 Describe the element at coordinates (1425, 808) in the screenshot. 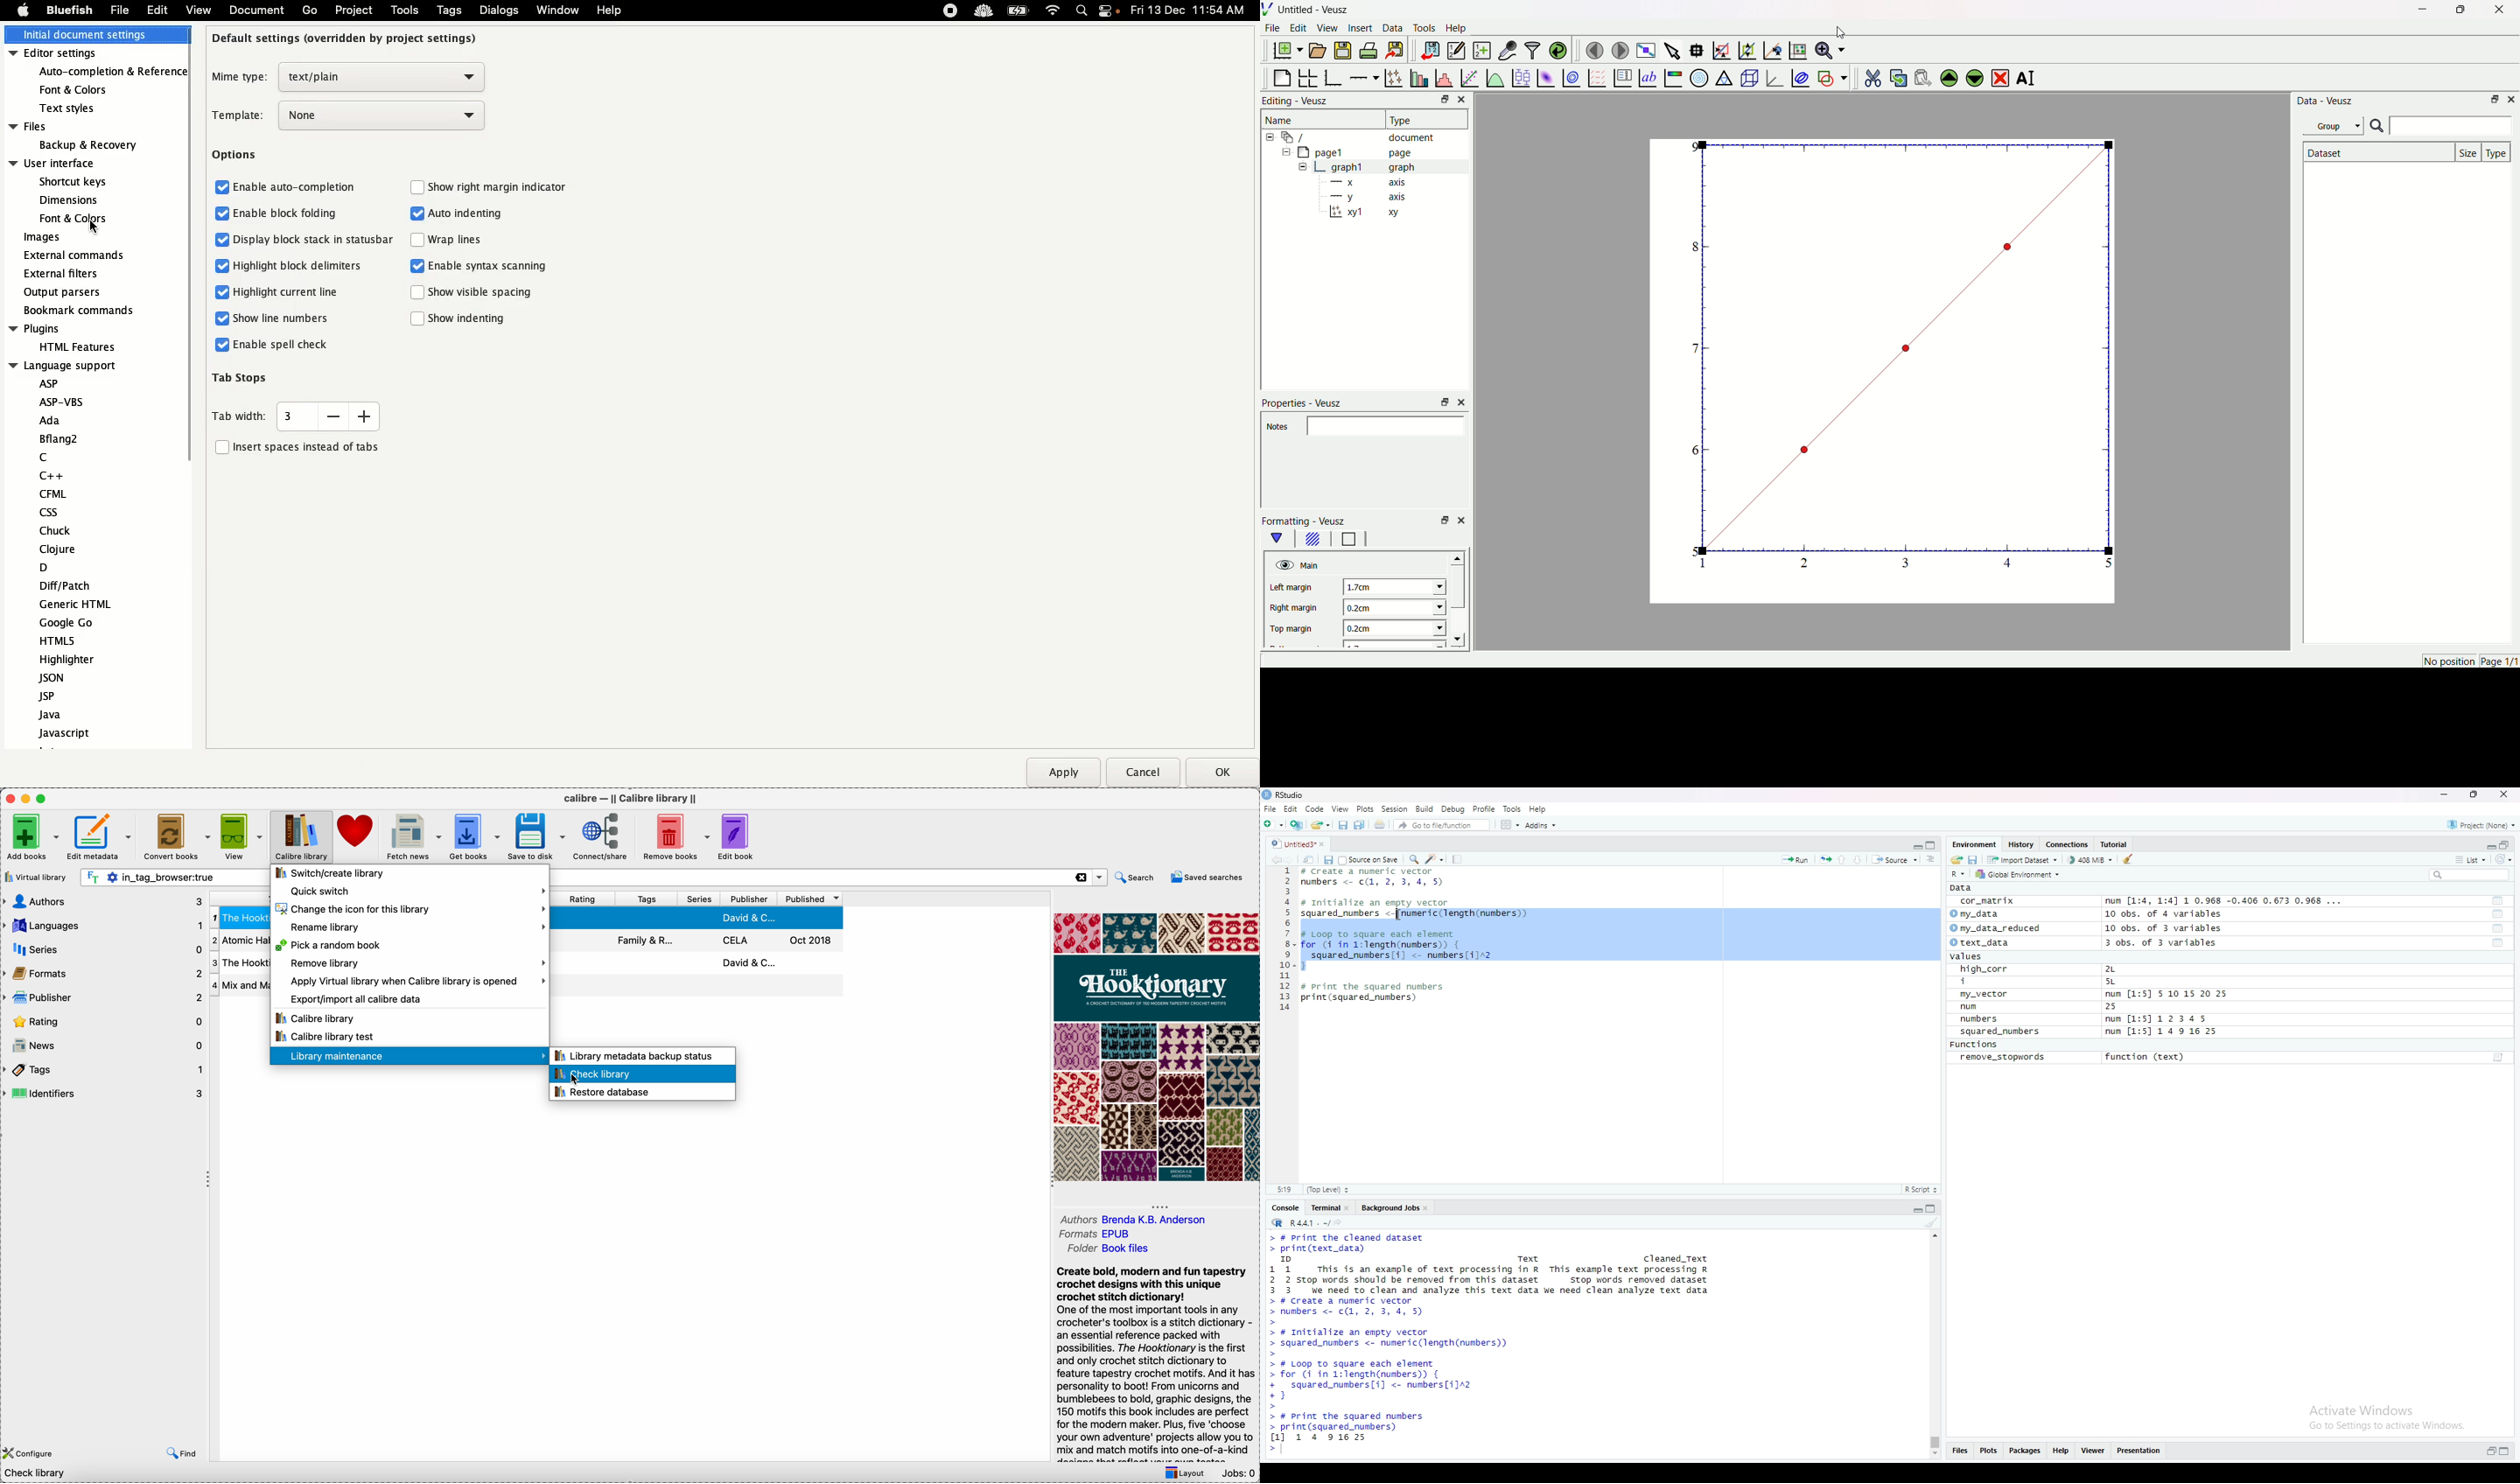

I see `Build` at that location.